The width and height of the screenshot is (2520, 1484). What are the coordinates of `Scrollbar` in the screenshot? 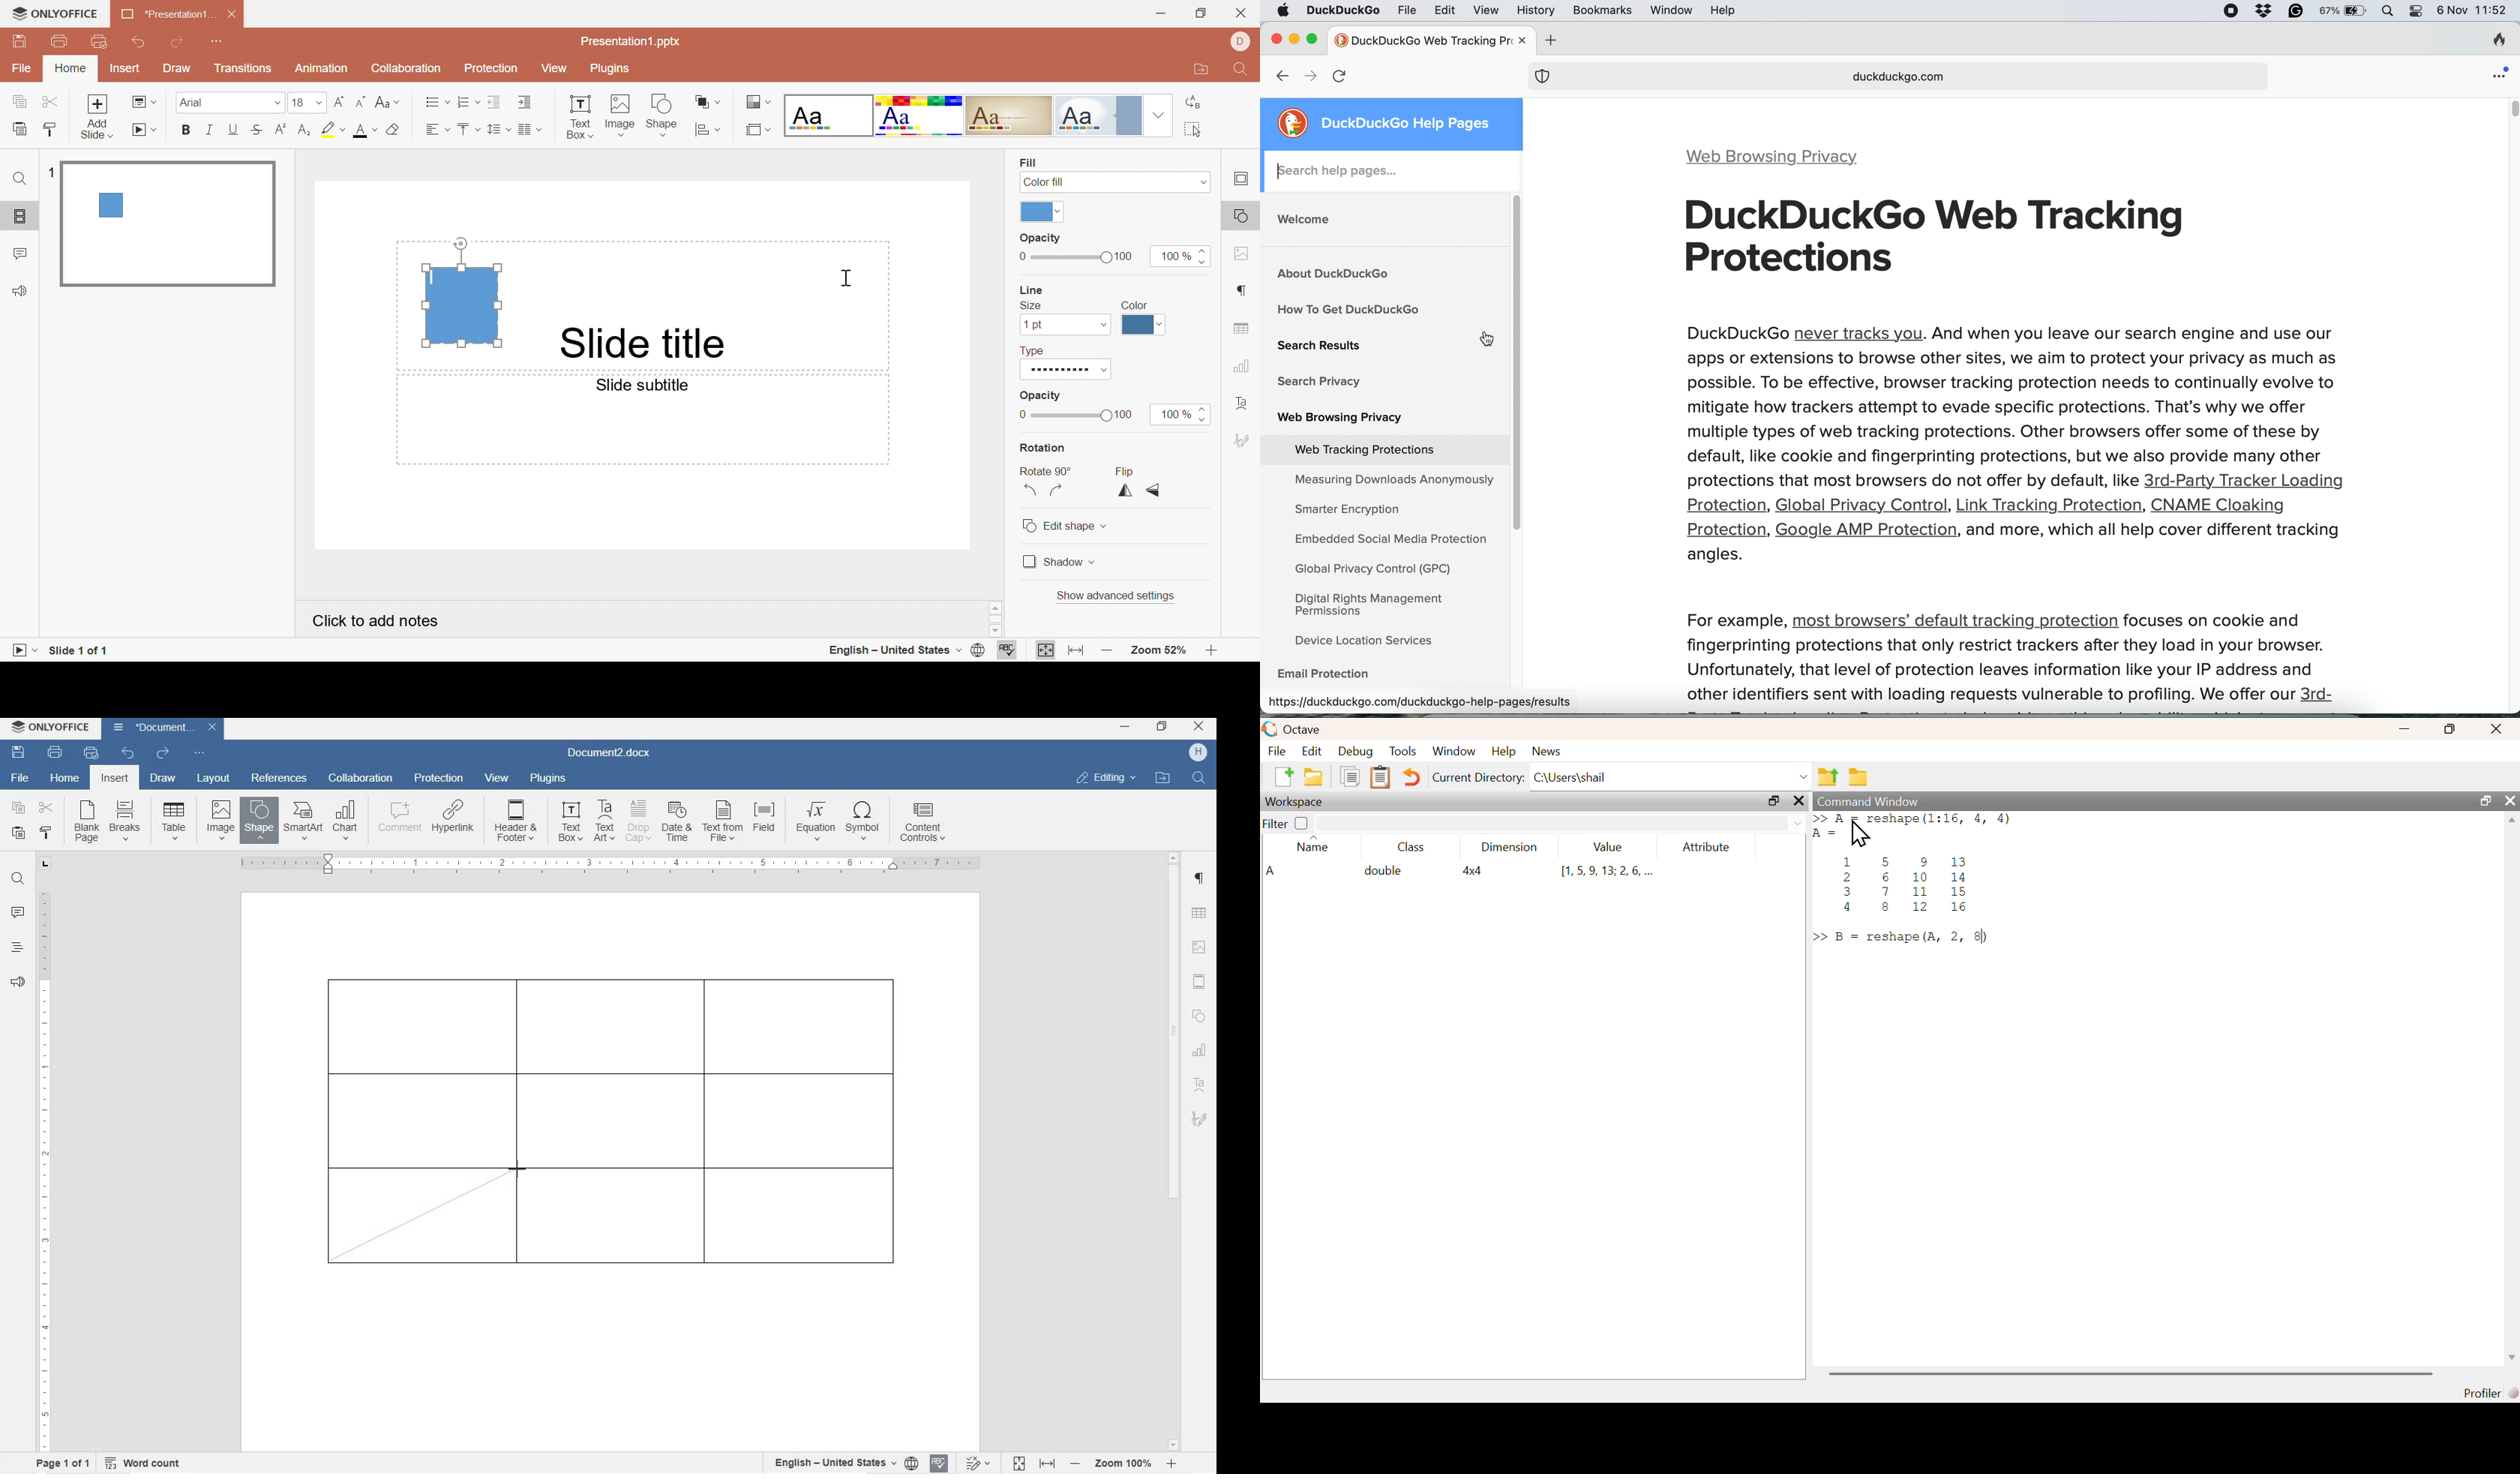 It's located at (990, 618).